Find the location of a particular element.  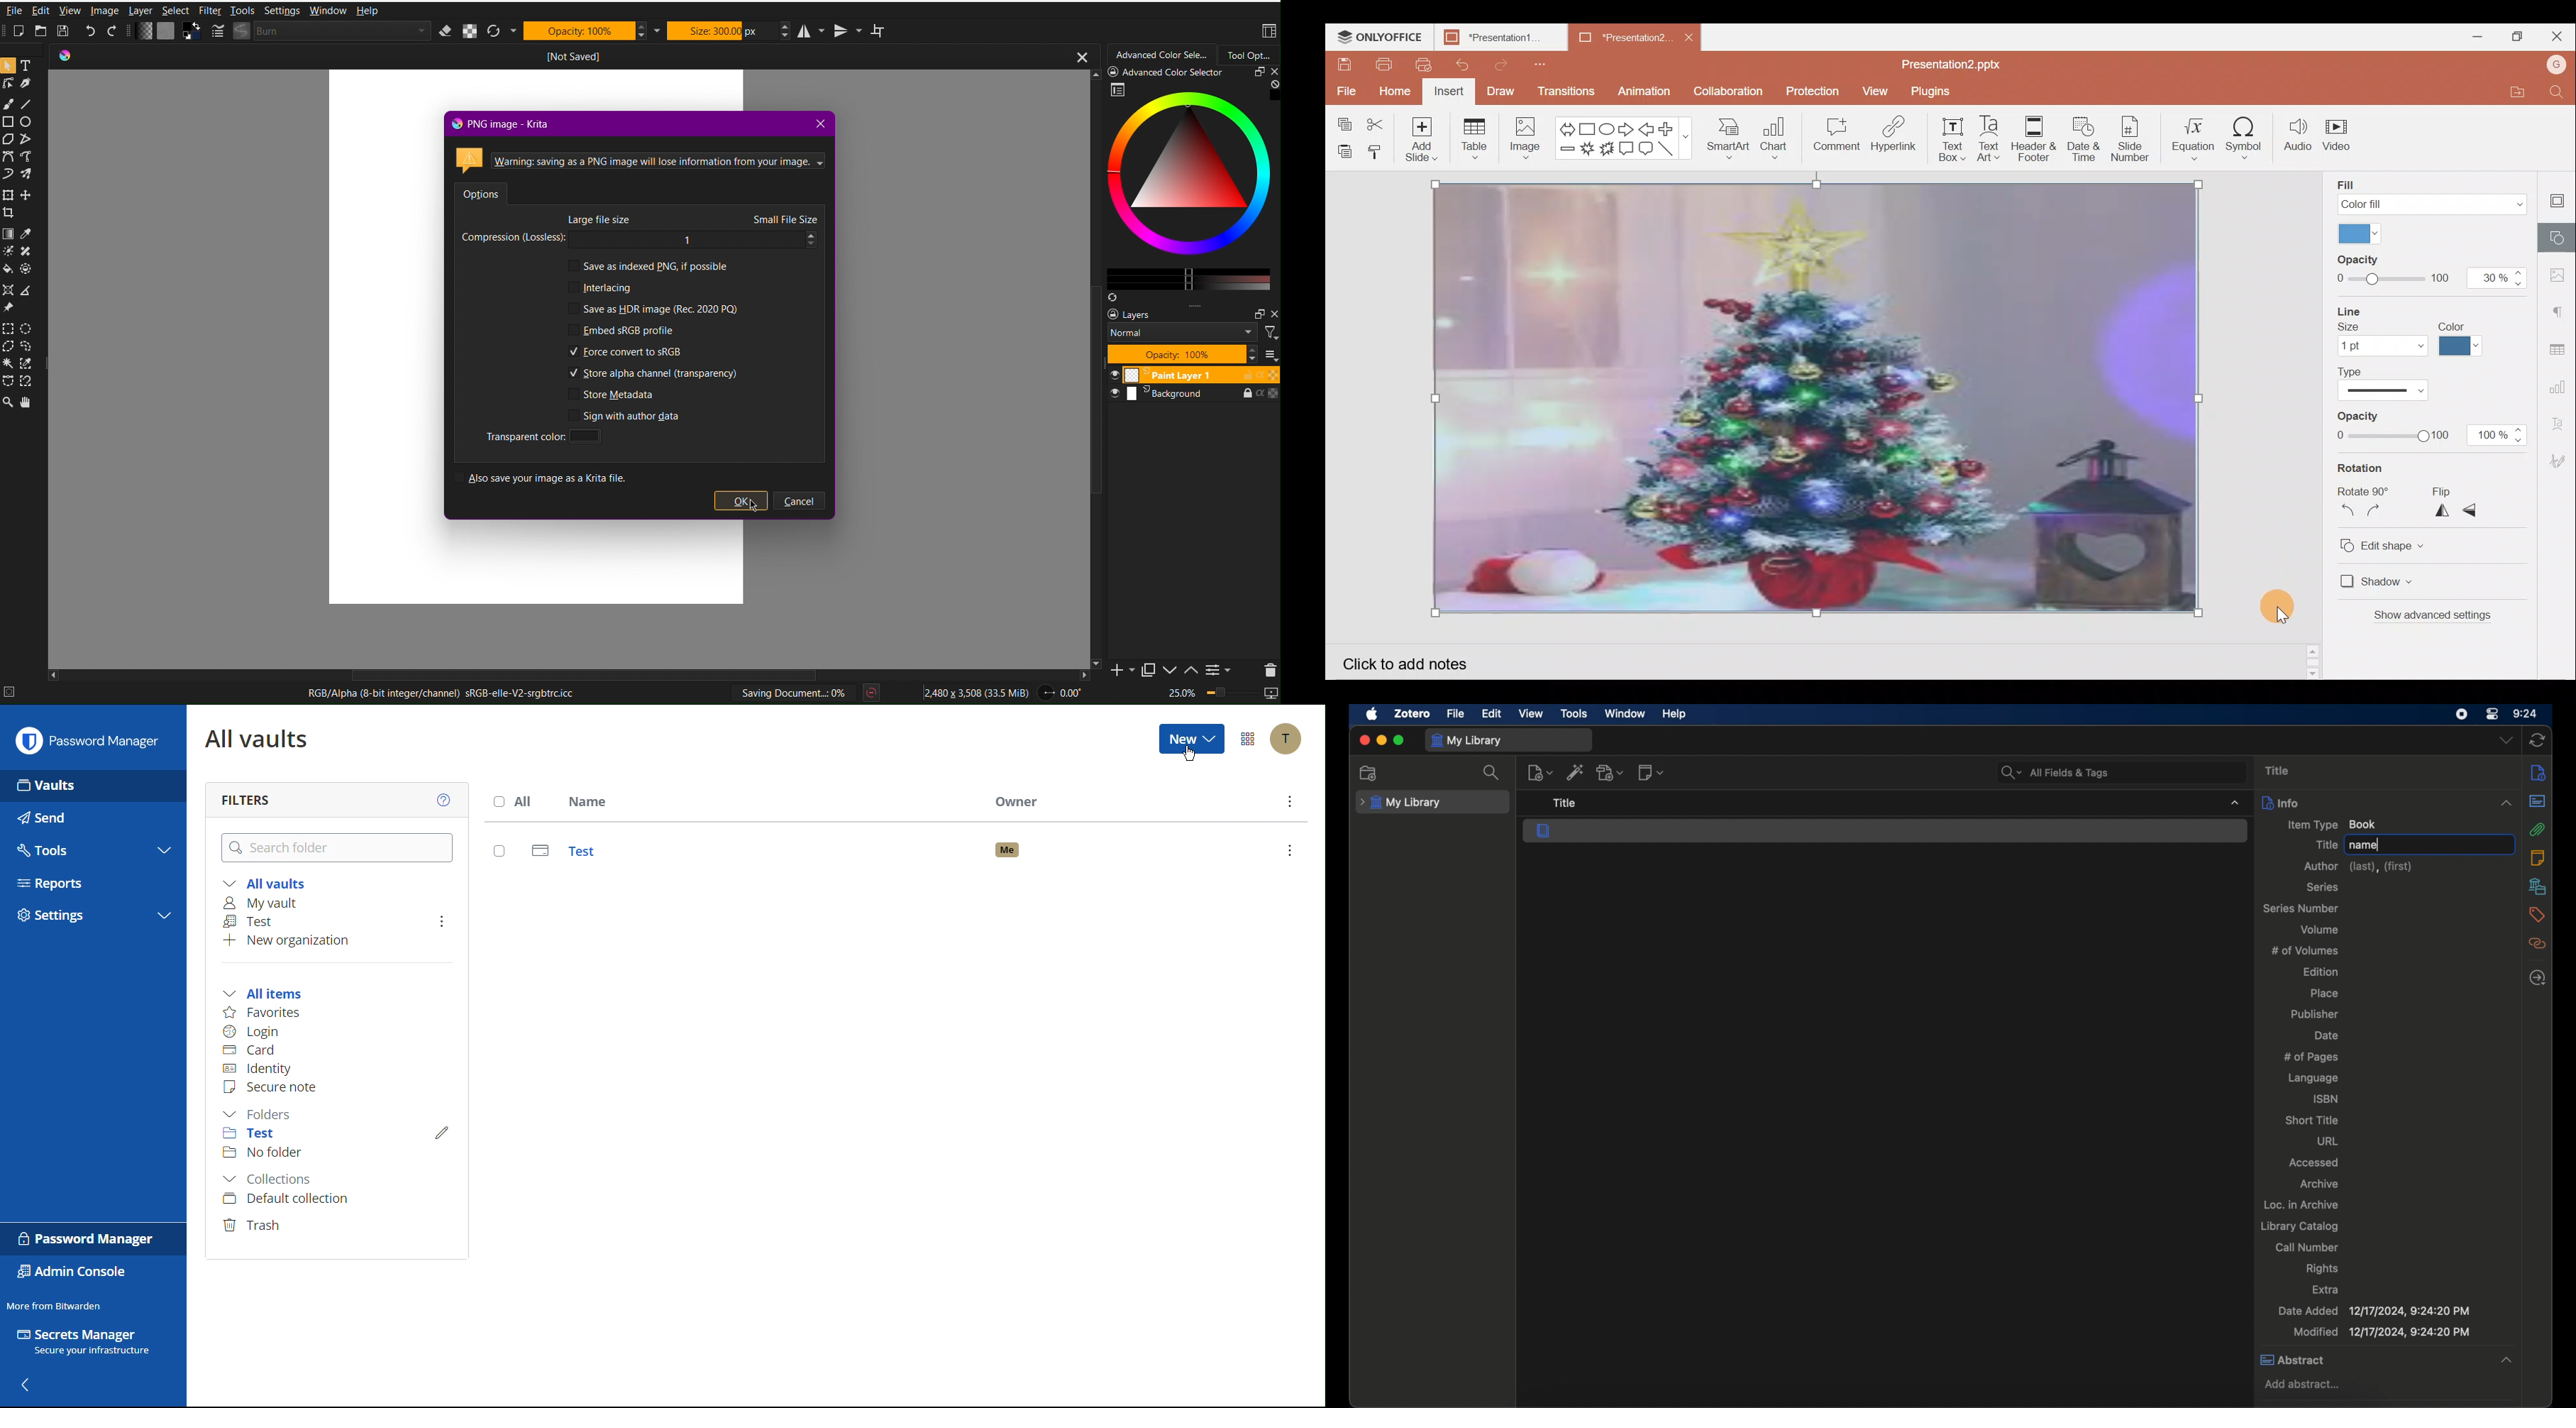

add attachment is located at coordinates (1611, 772).